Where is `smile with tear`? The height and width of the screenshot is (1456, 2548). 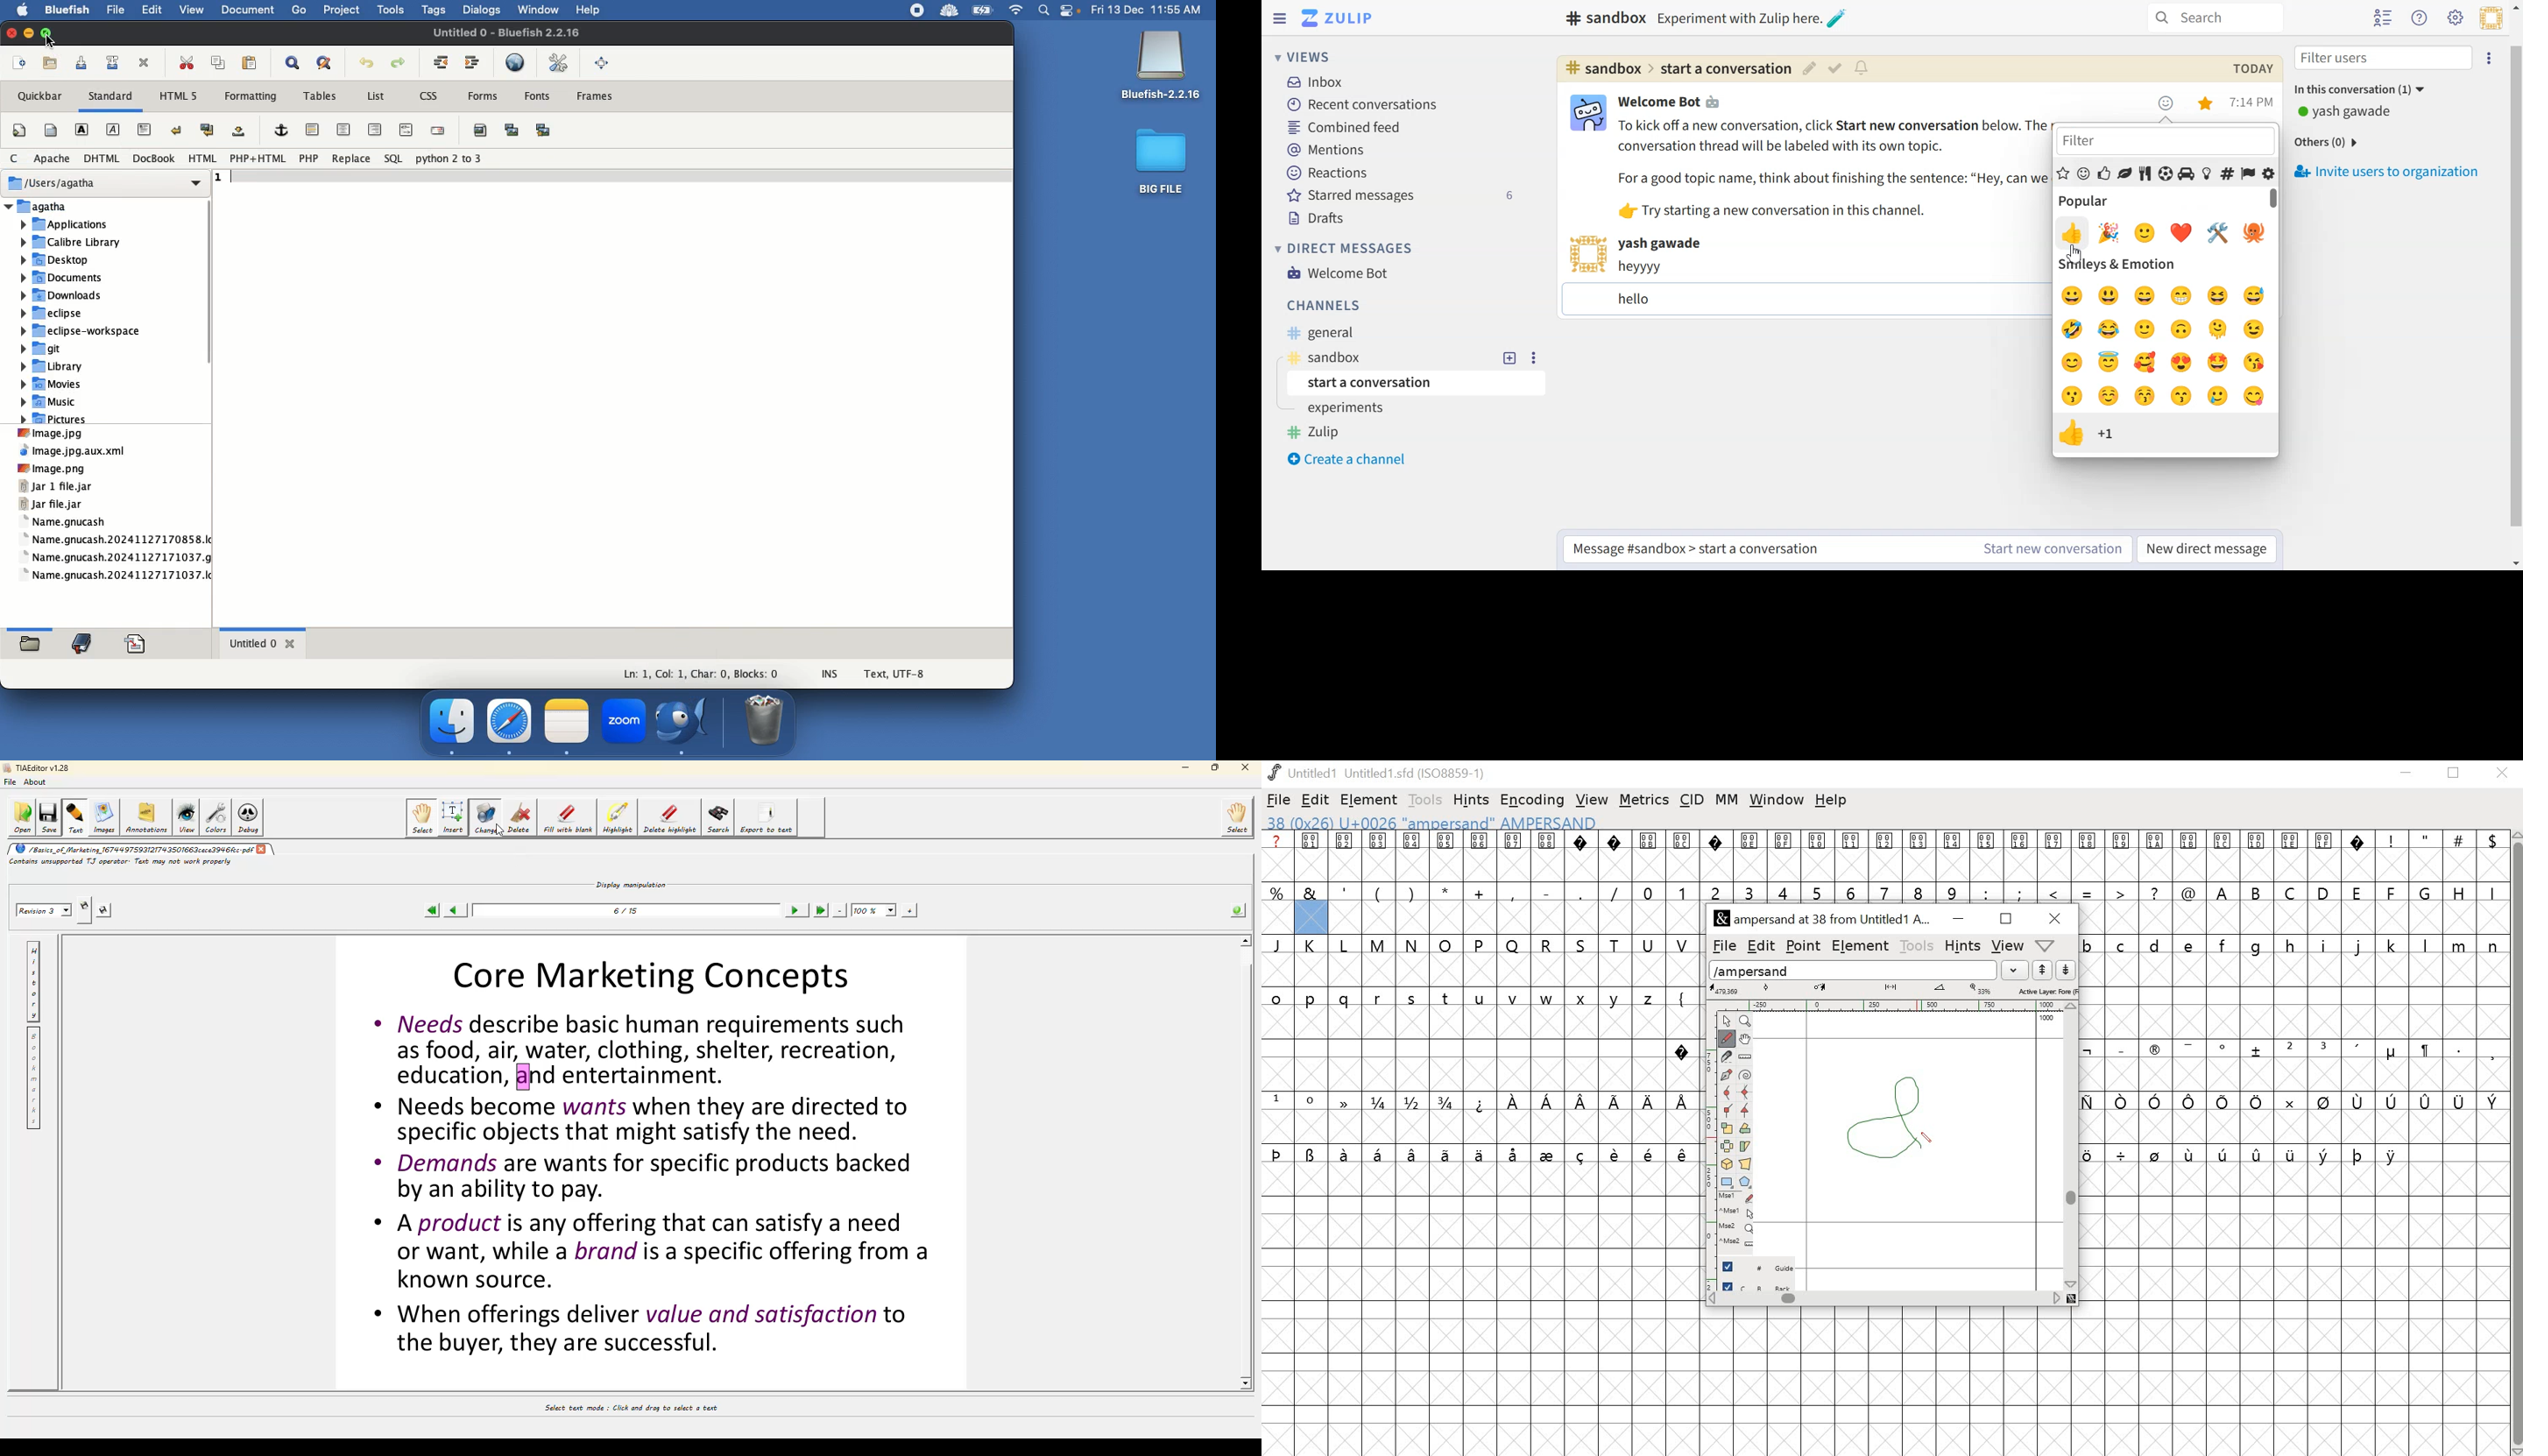
smile with tear is located at coordinates (2222, 398).